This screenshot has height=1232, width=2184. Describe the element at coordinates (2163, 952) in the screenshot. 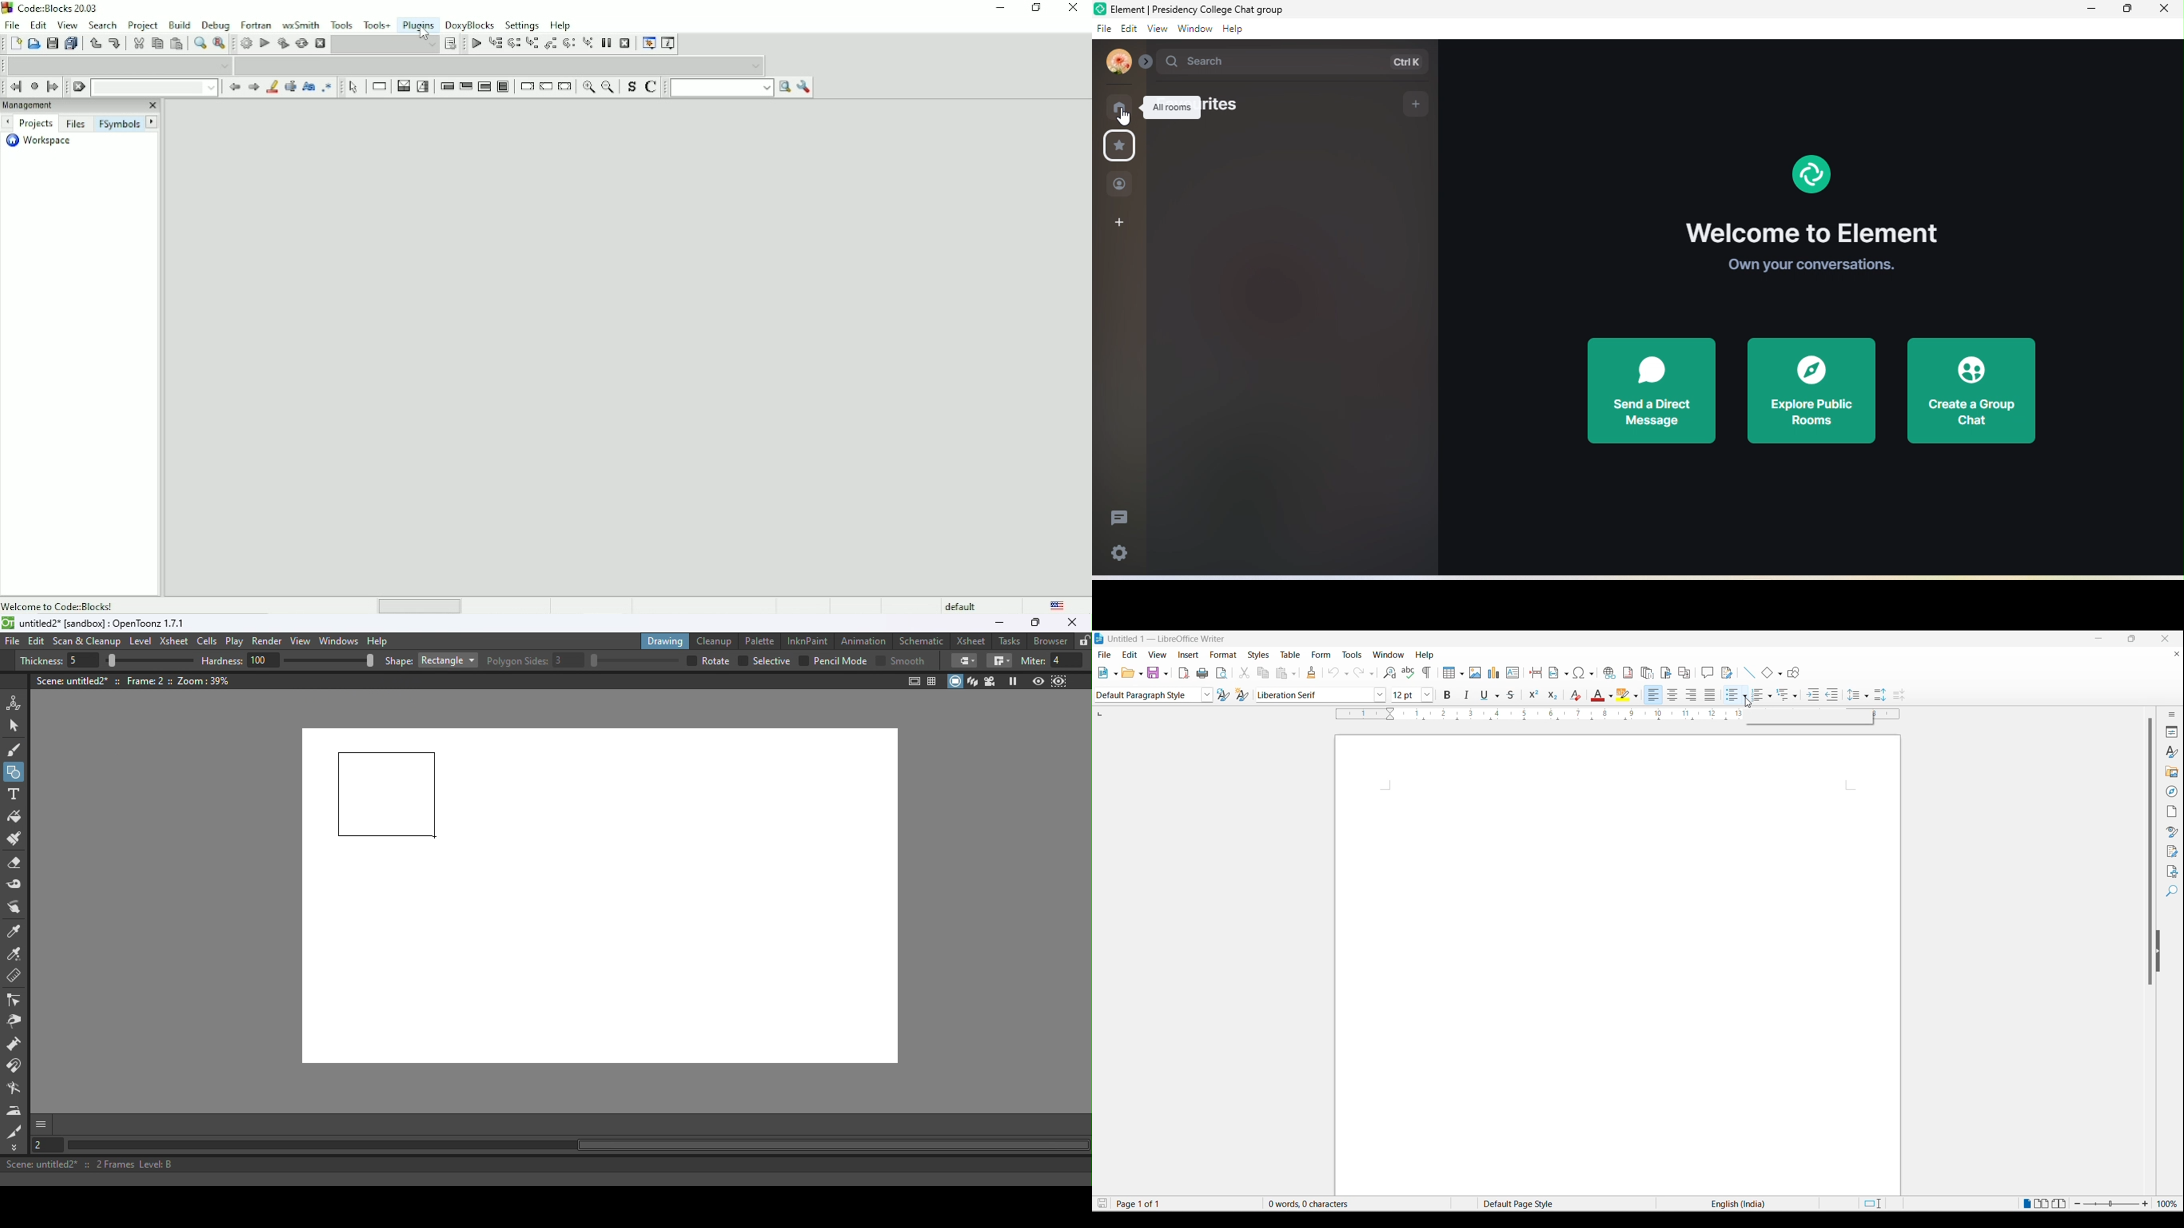

I see `collapse` at that location.